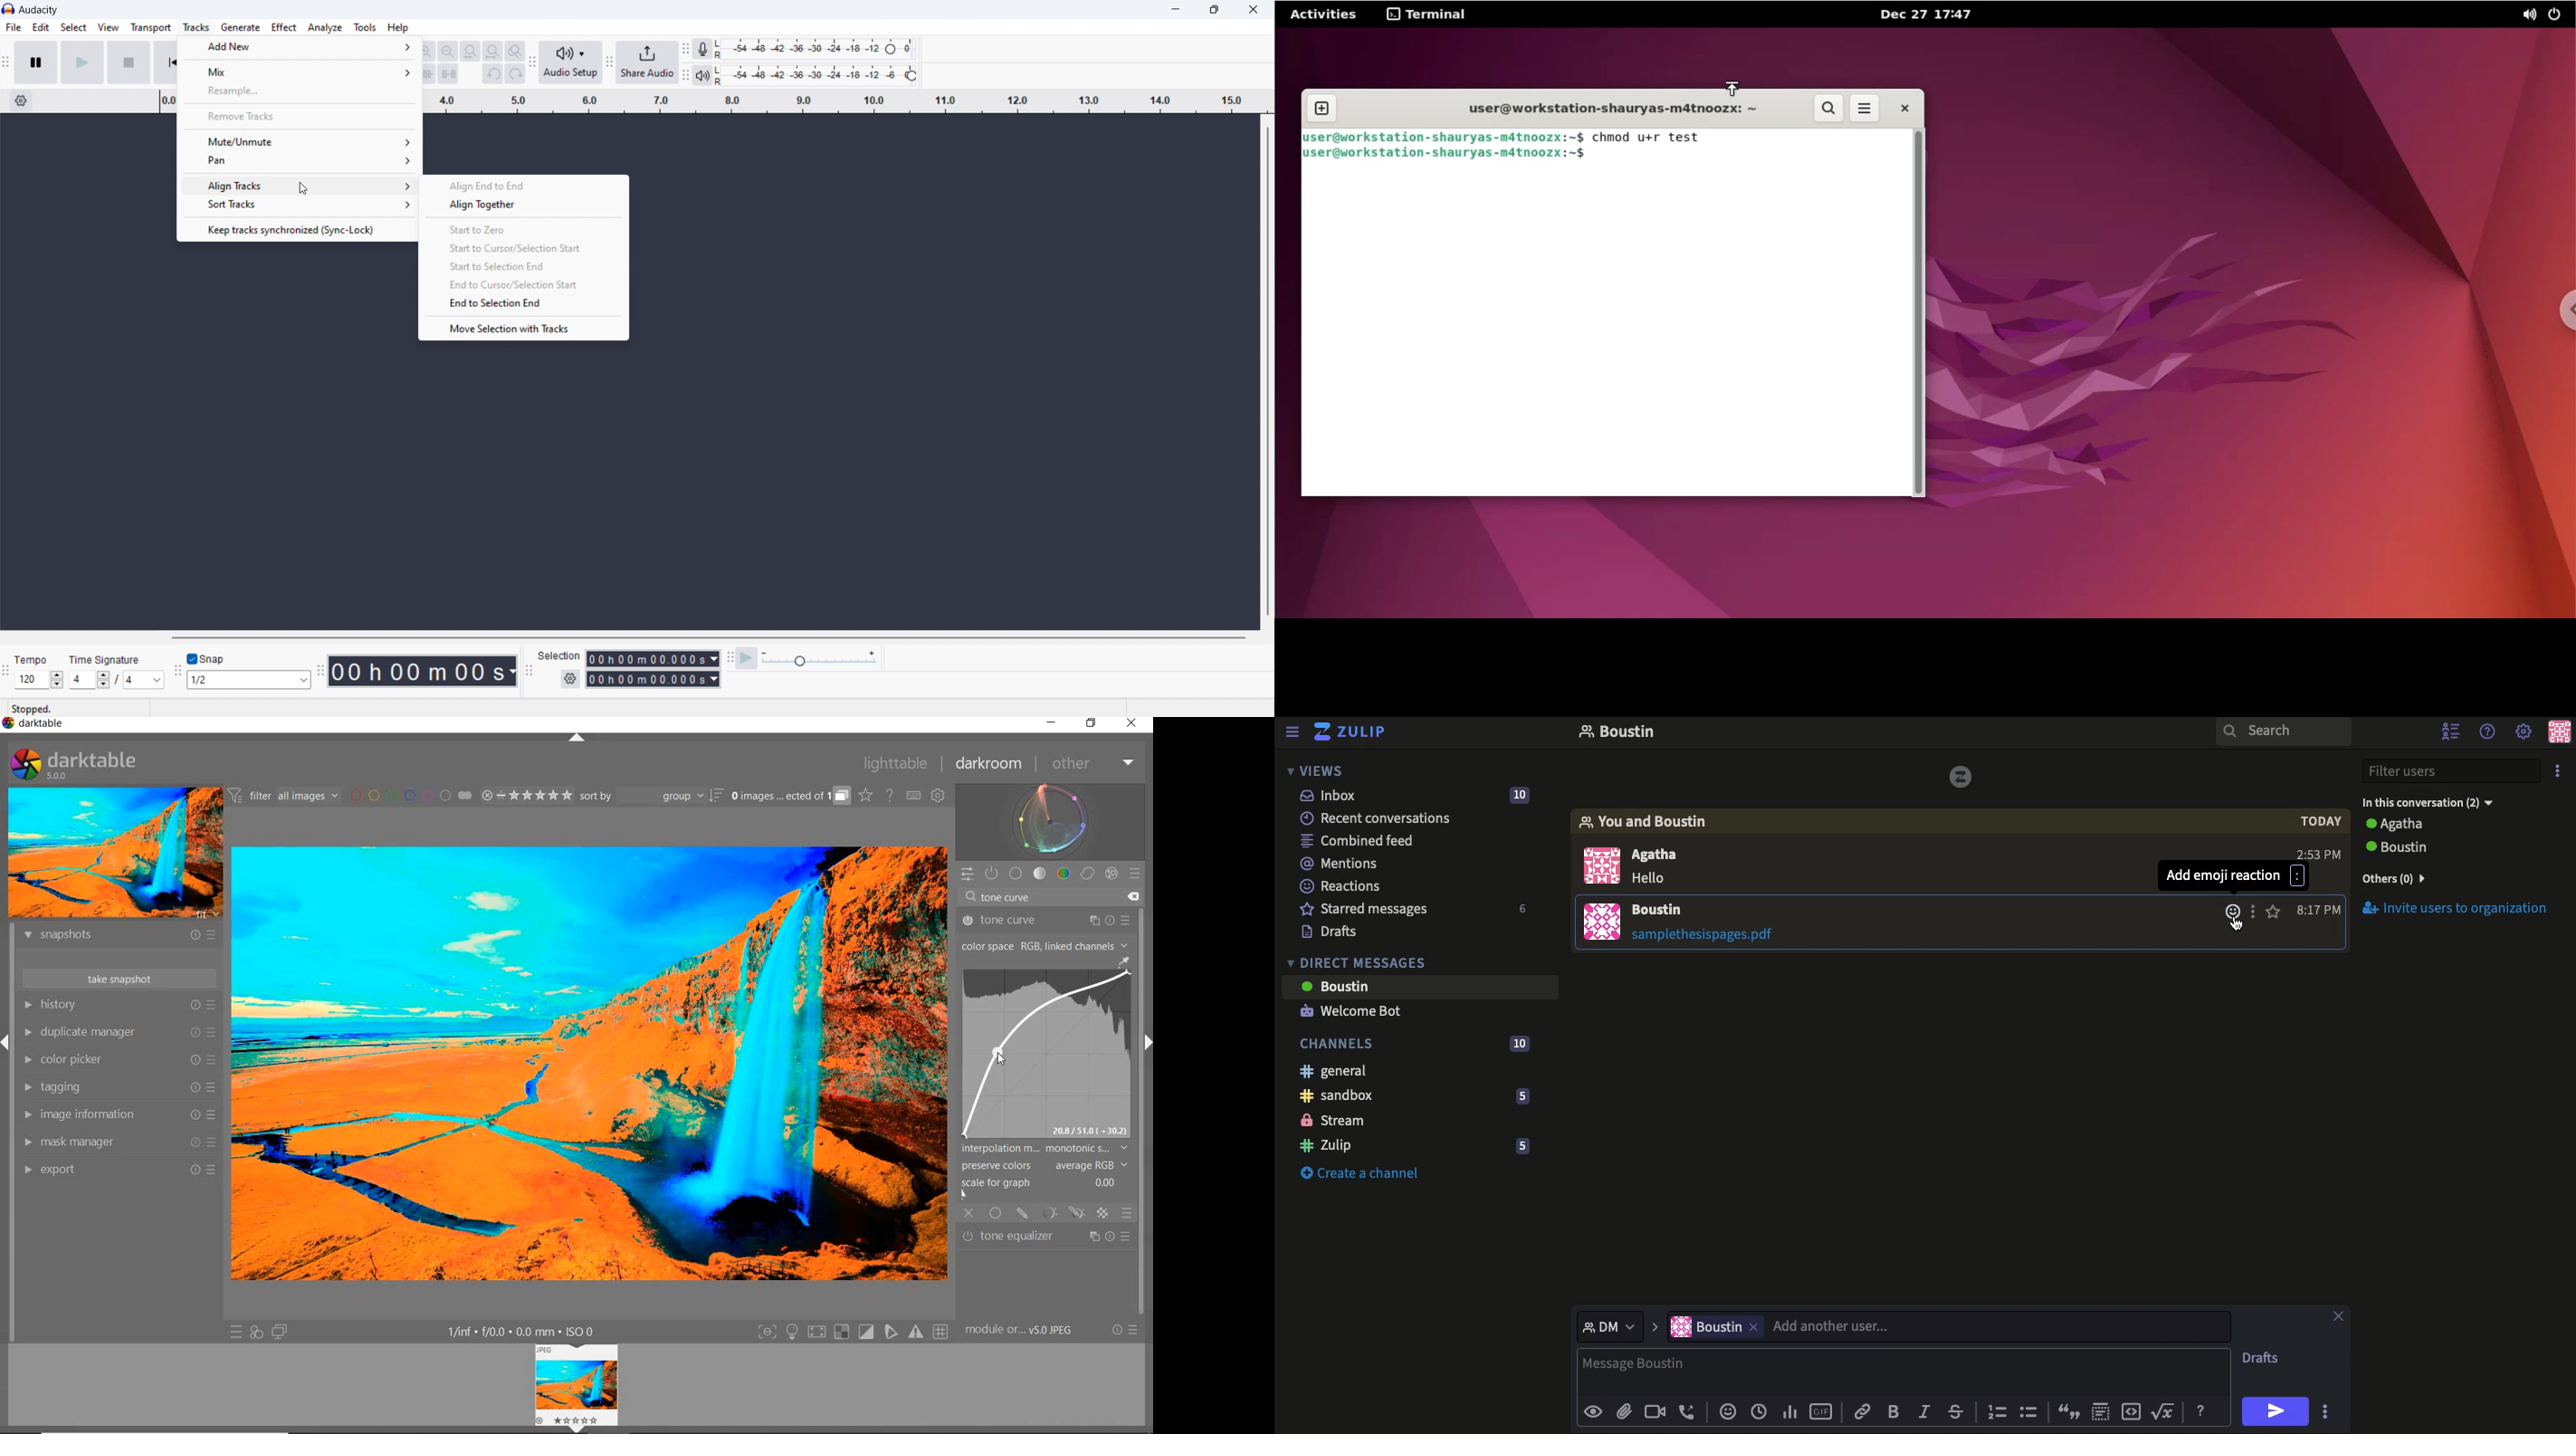 Image resolution: width=2576 pixels, height=1456 pixels. Describe the element at coordinates (1427, 795) in the screenshot. I see `Inbox` at that location.